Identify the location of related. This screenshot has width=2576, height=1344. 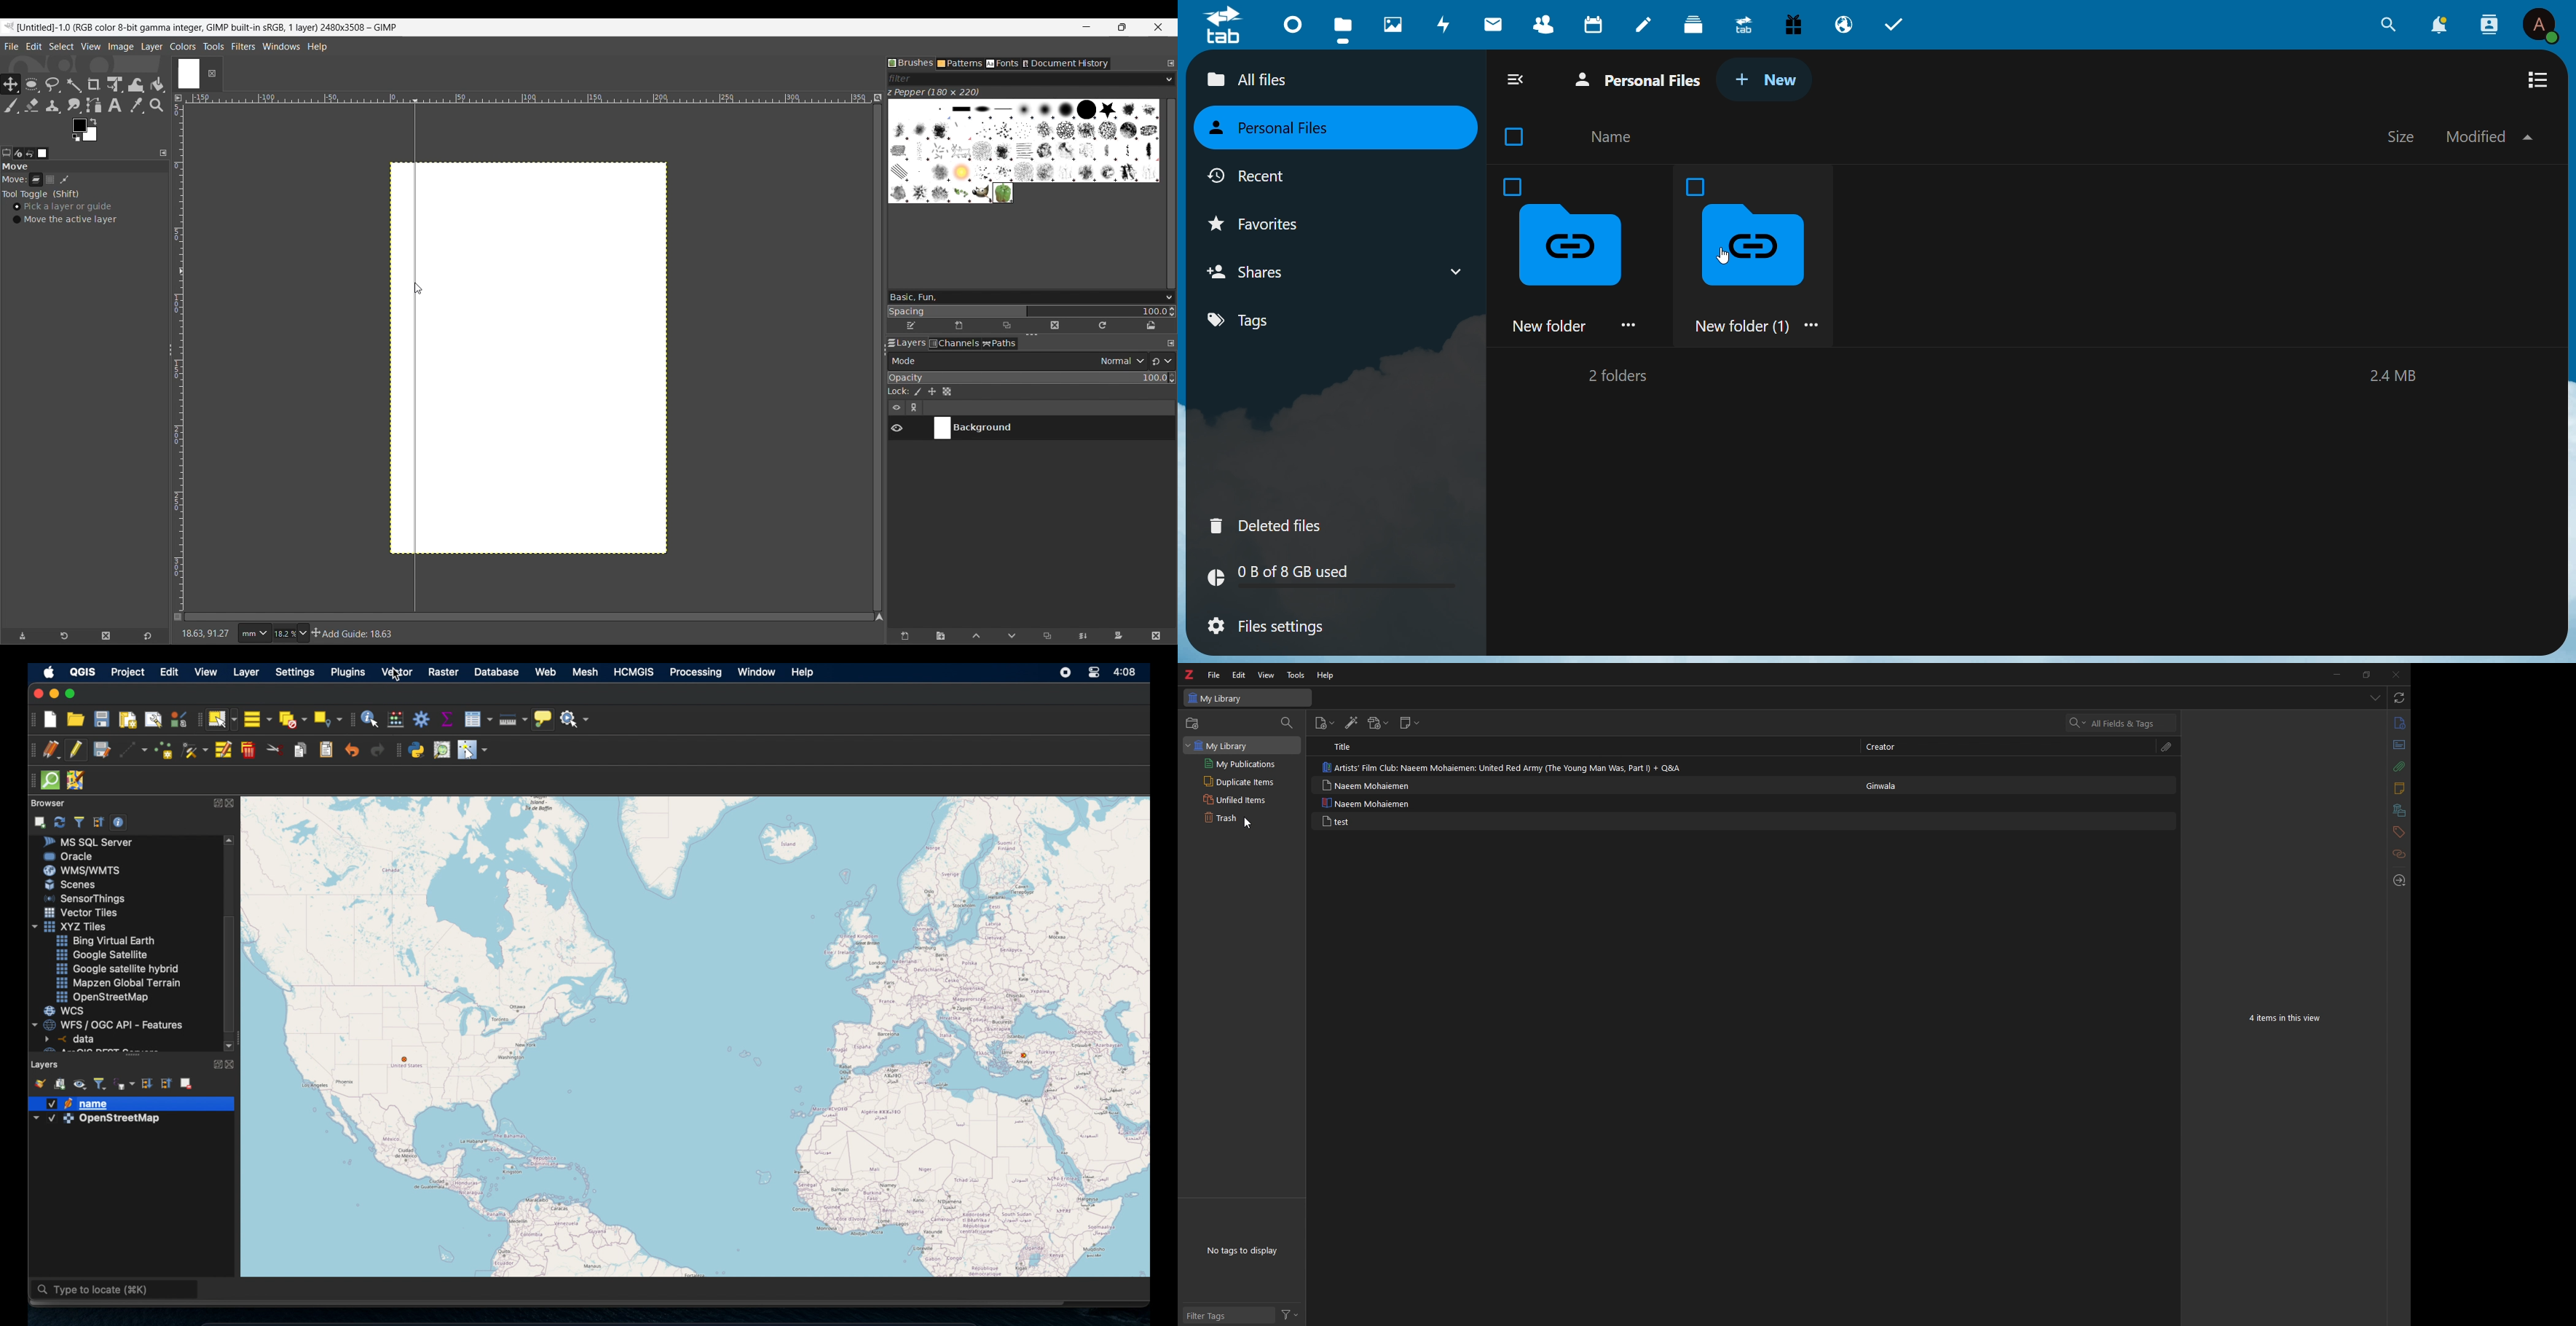
(2398, 855).